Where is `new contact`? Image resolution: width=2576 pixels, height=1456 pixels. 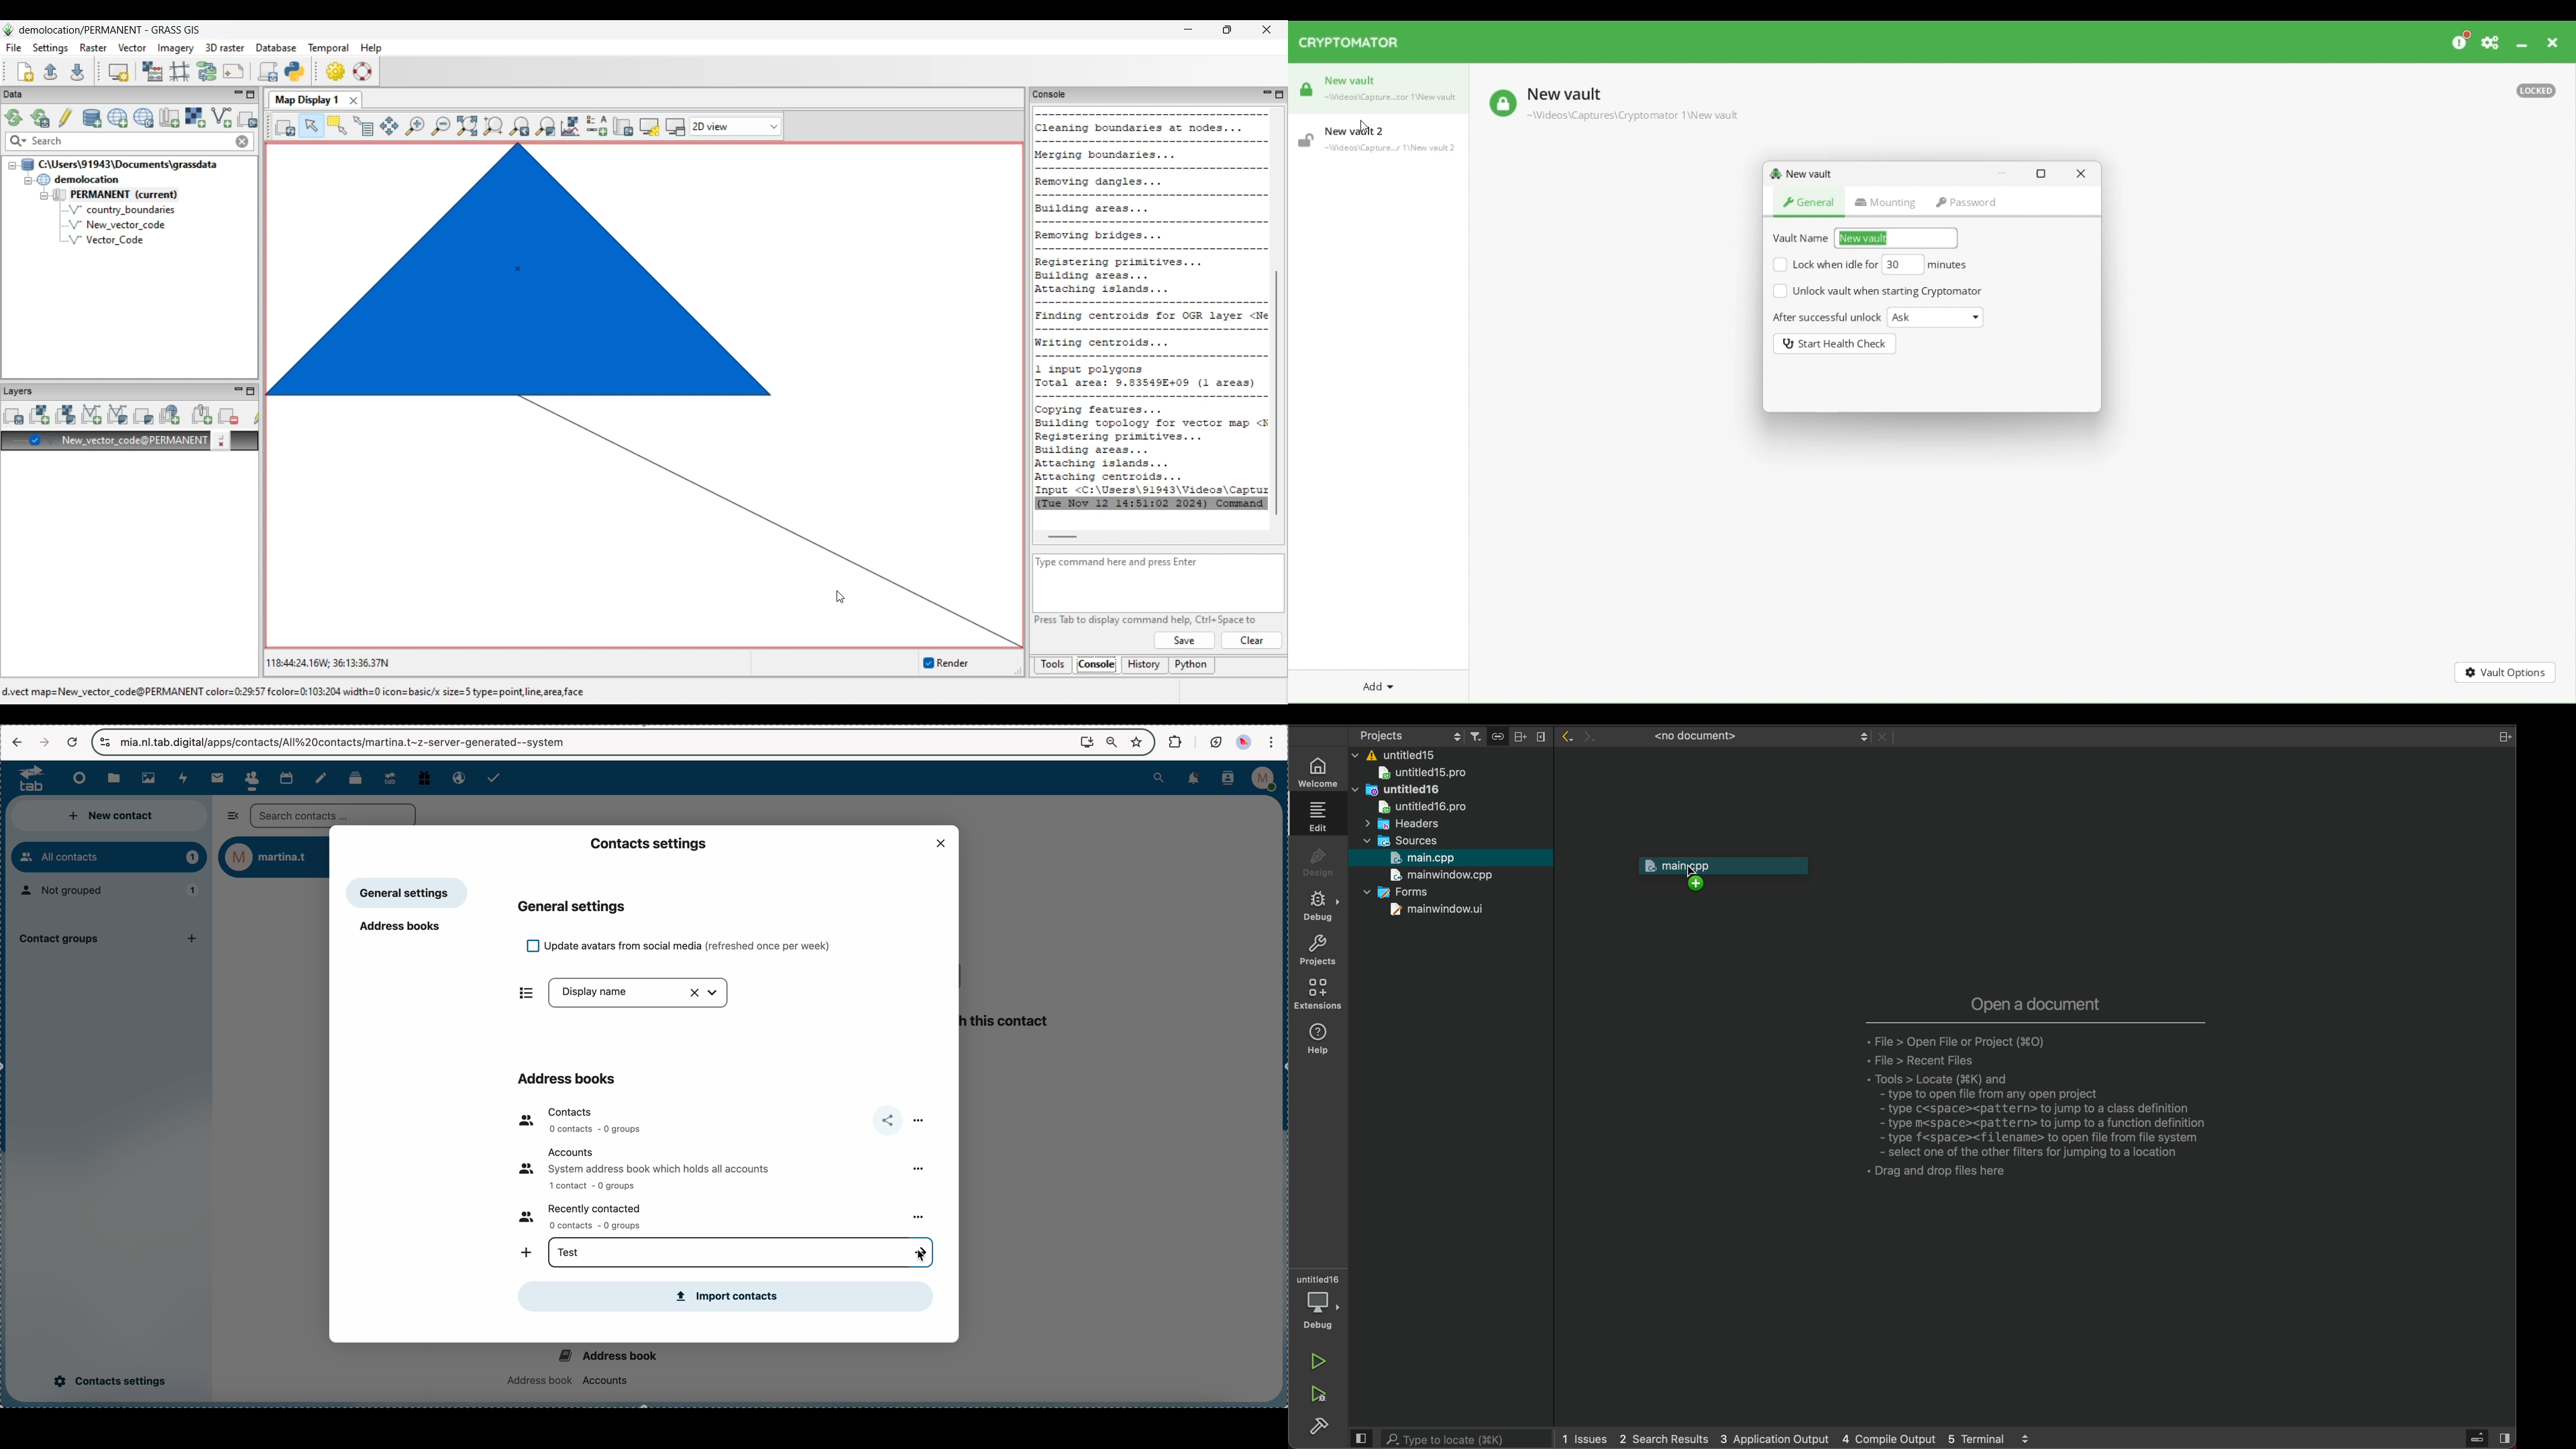 new contact is located at coordinates (112, 817).